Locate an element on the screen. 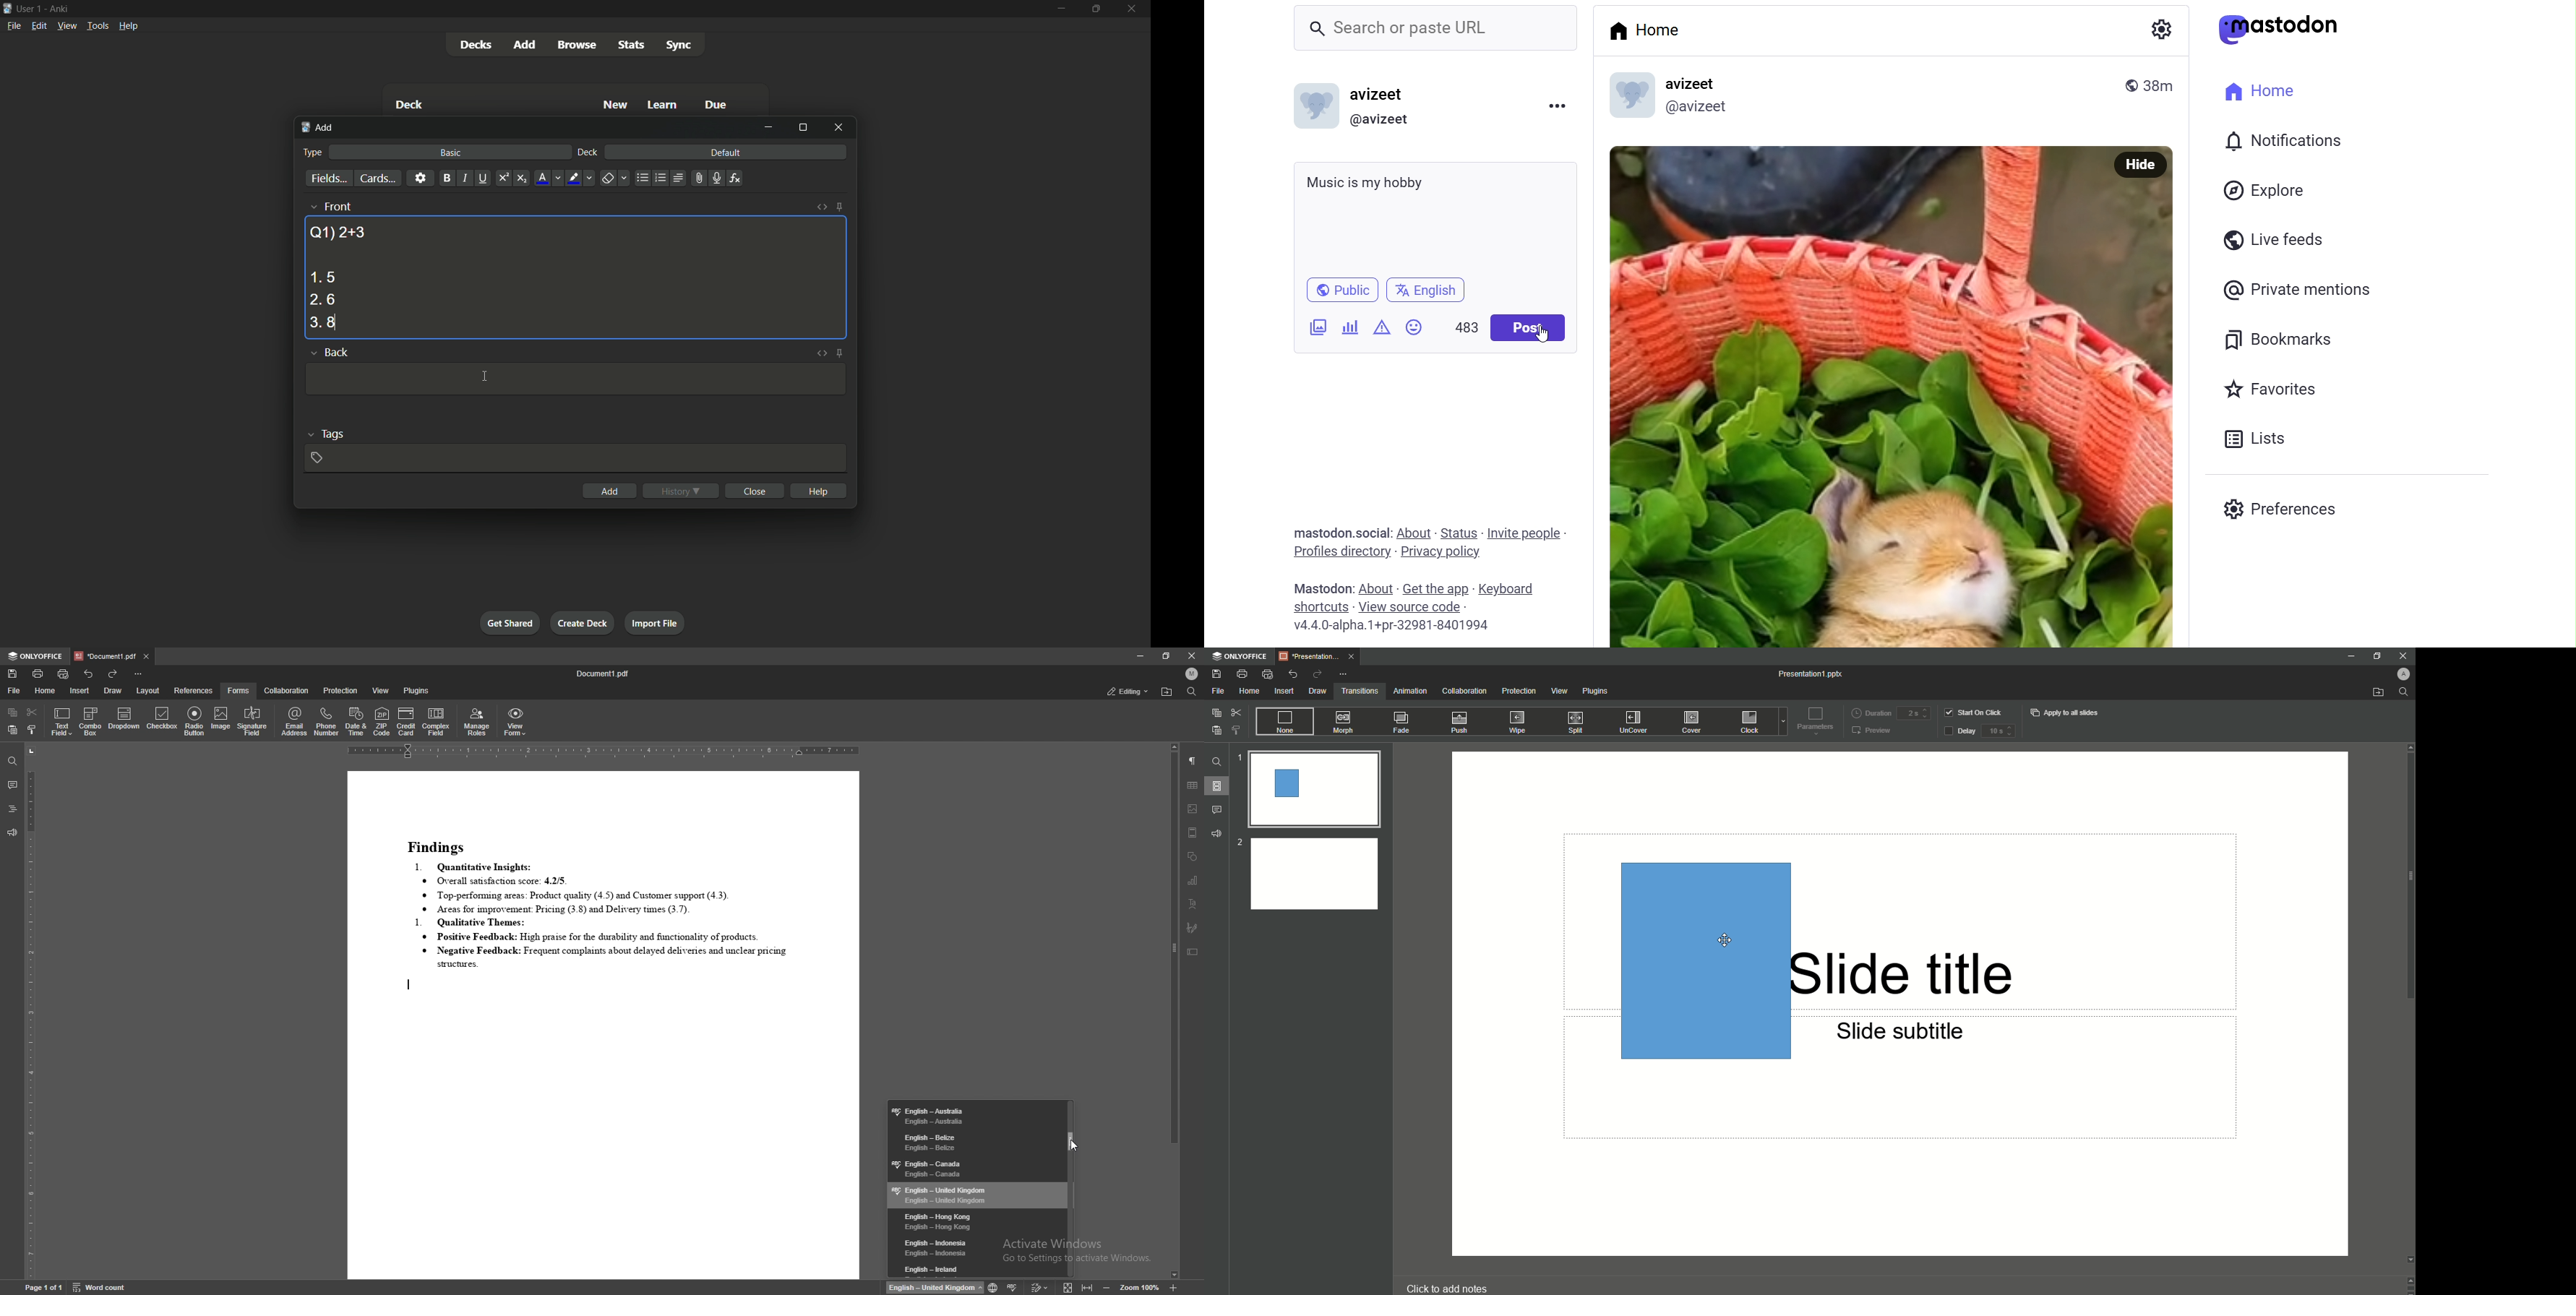 The height and width of the screenshot is (1316, 2576). file is located at coordinates (14, 690).